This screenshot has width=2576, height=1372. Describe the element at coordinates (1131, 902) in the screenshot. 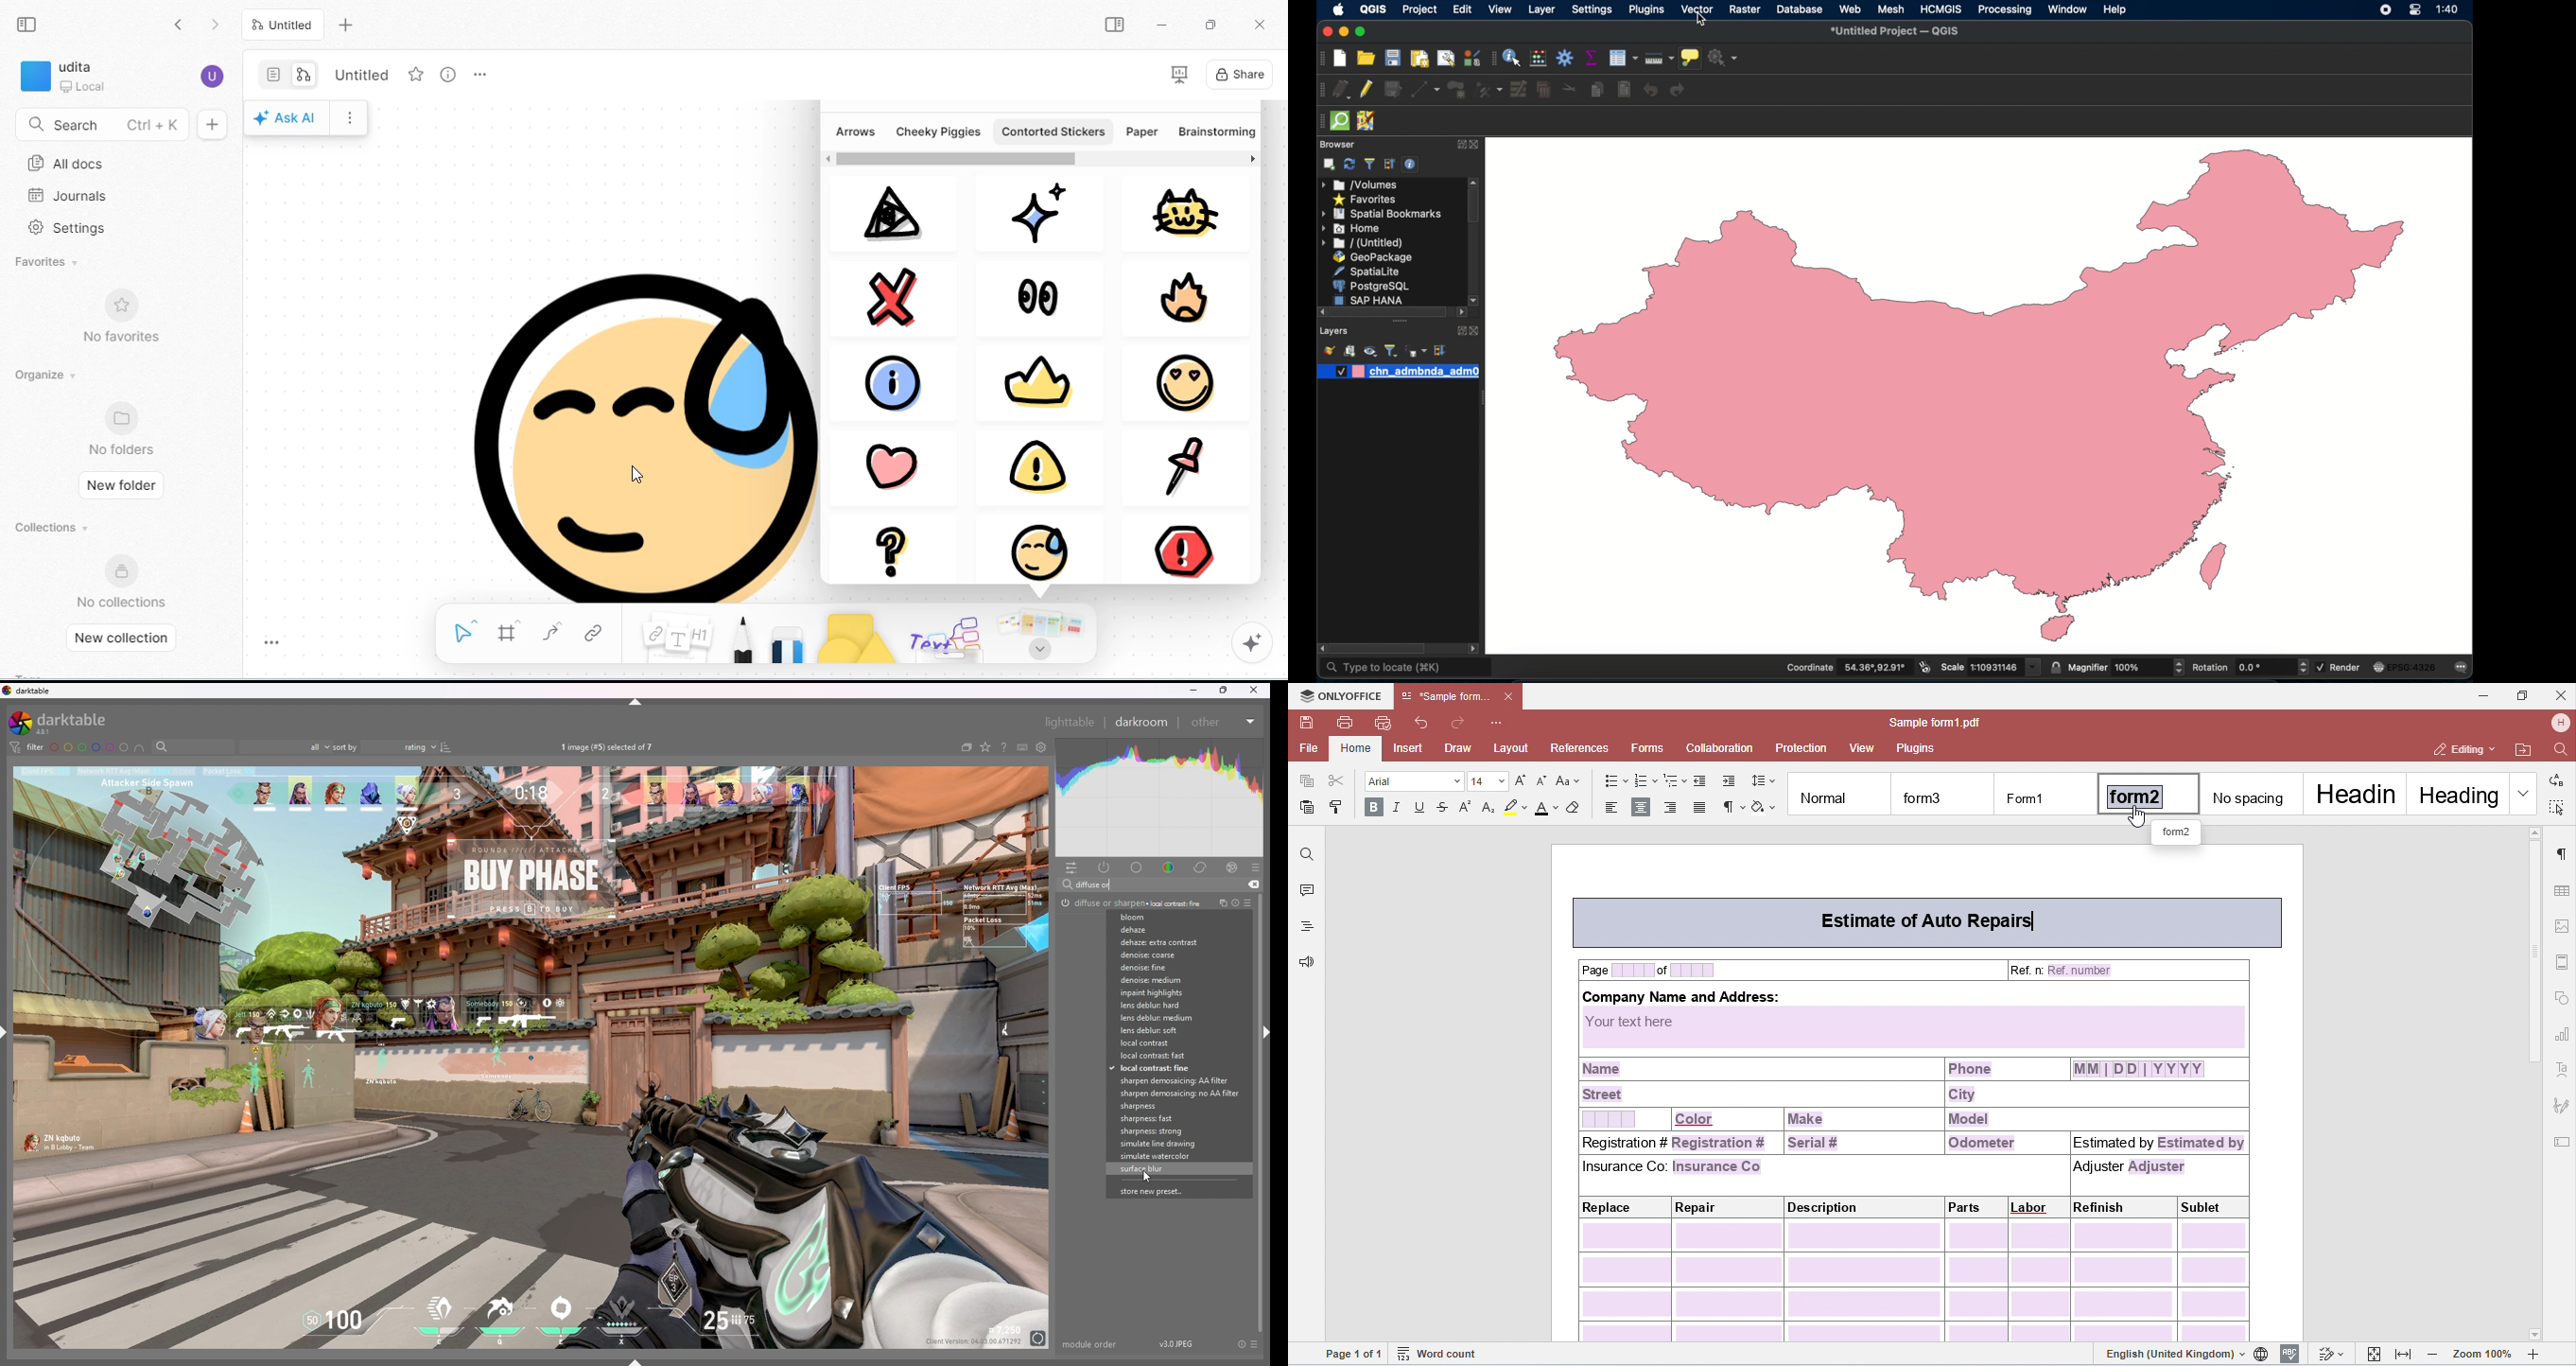

I see `diffuse or sharpen` at that location.